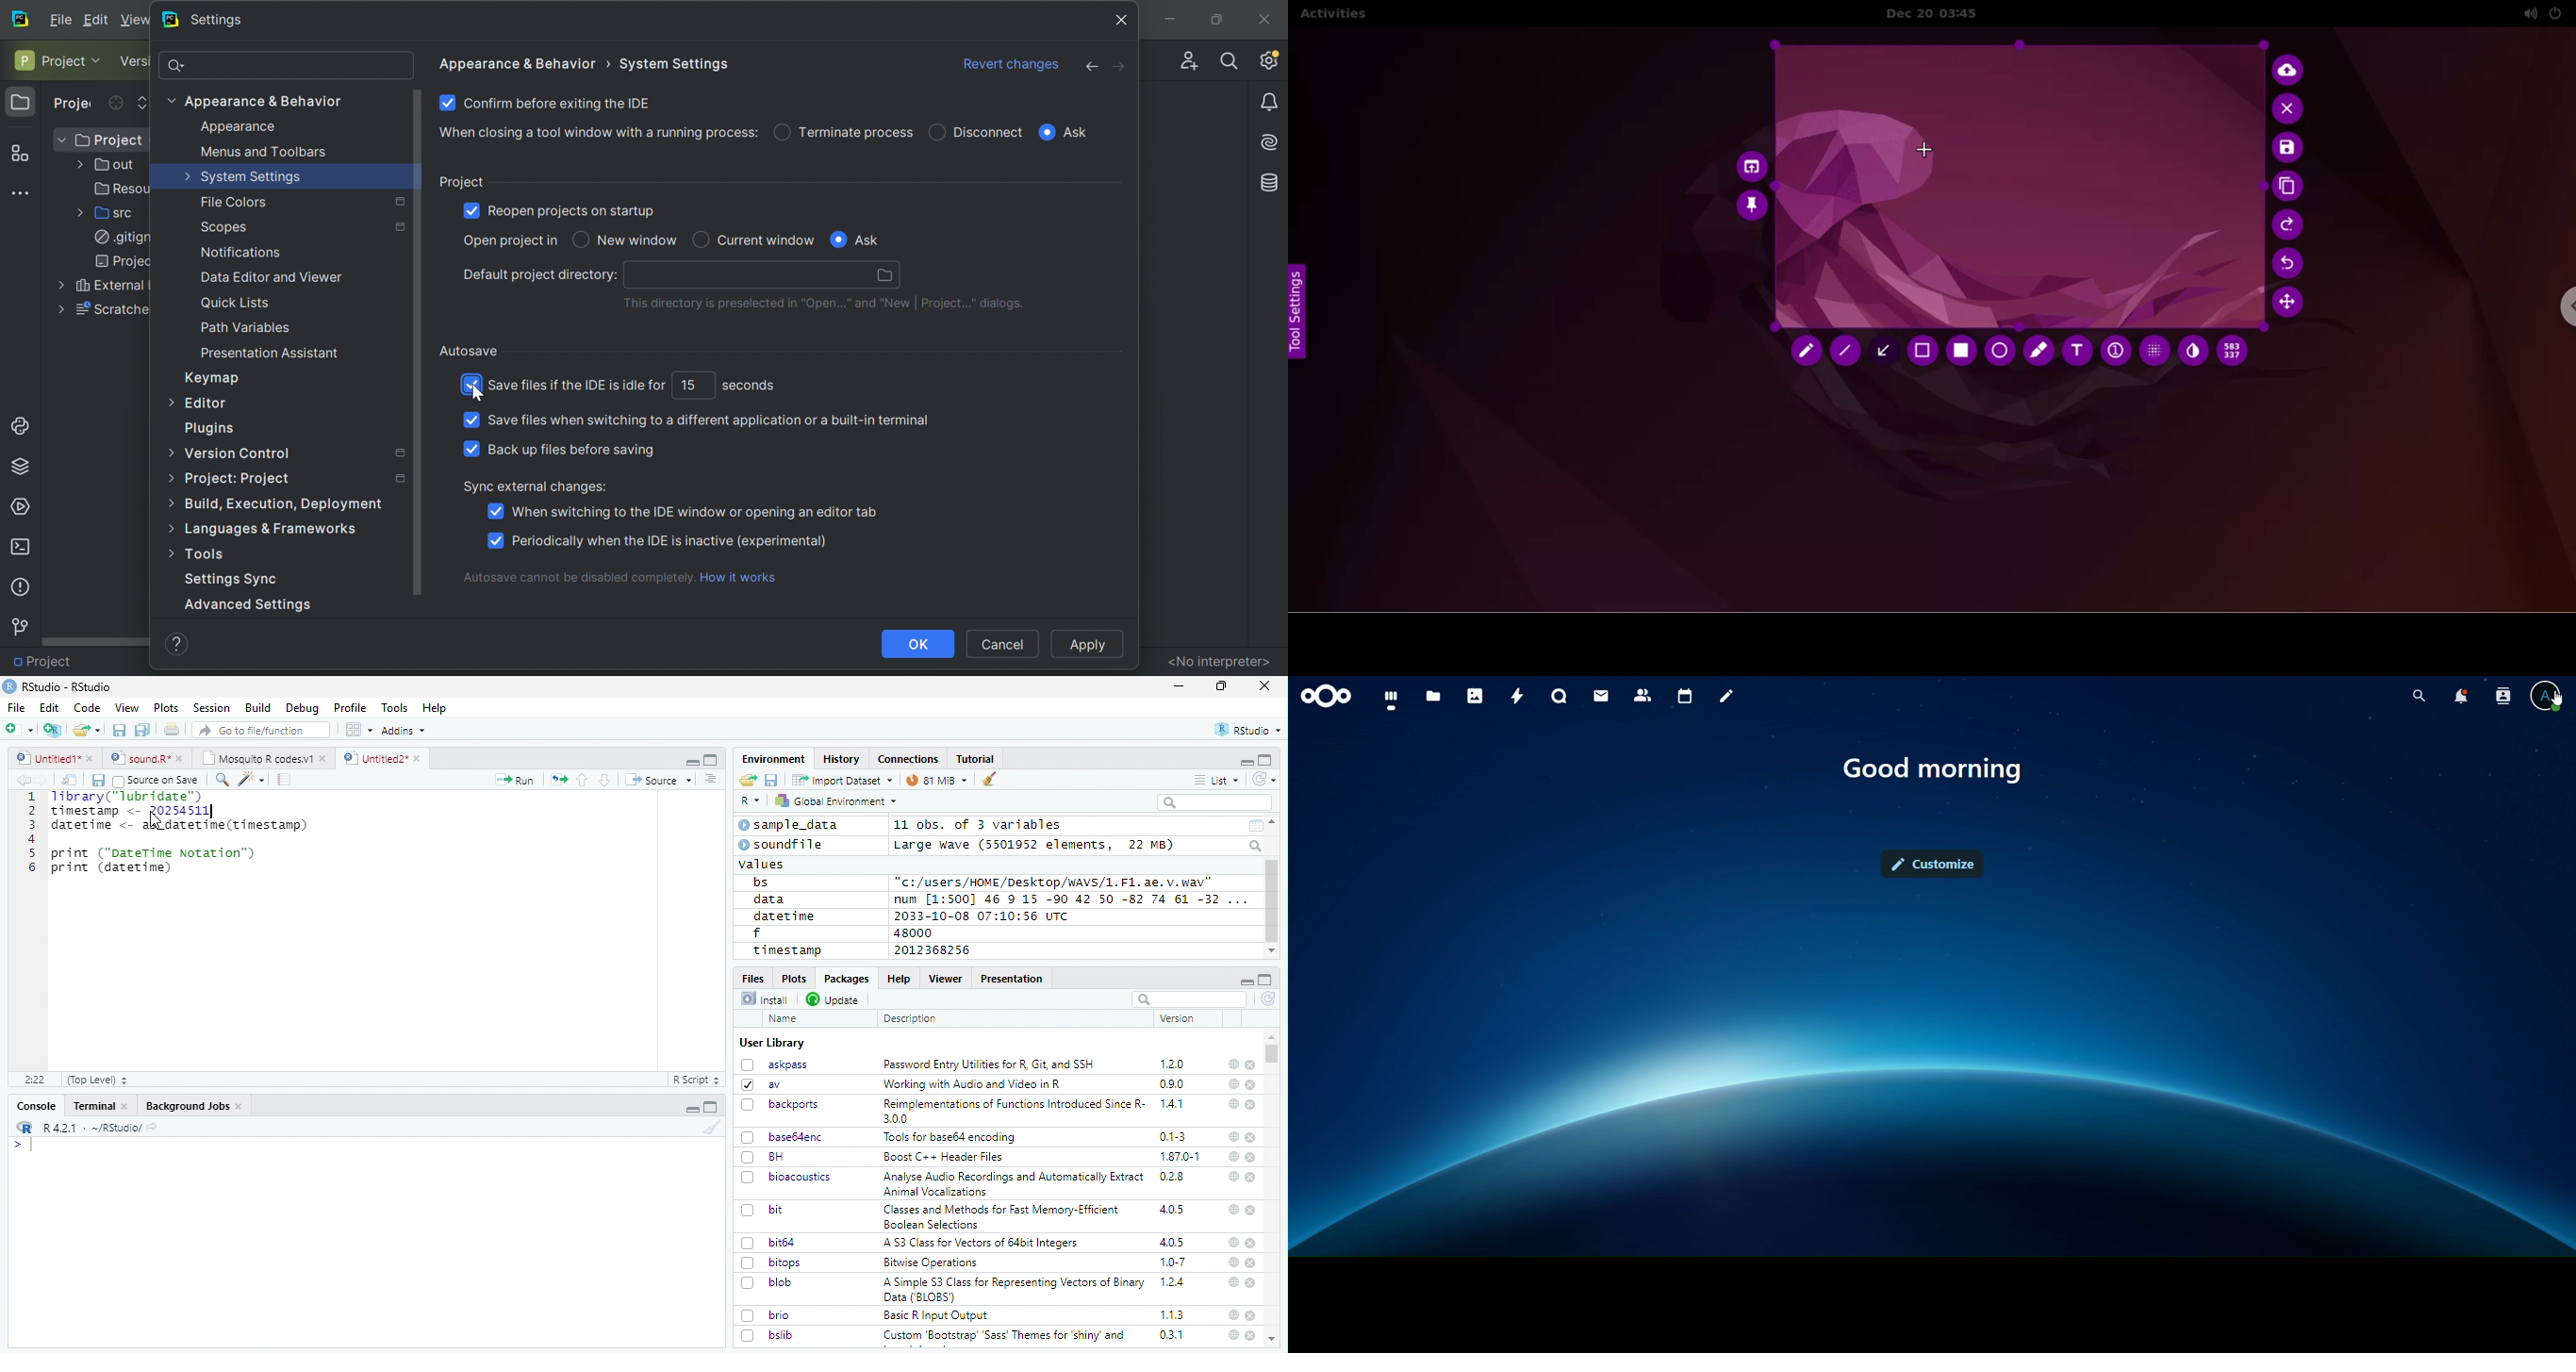 This screenshot has width=2576, height=1372. Describe the element at coordinates (257, 708) in the screenshot. I see `Build` at that location.